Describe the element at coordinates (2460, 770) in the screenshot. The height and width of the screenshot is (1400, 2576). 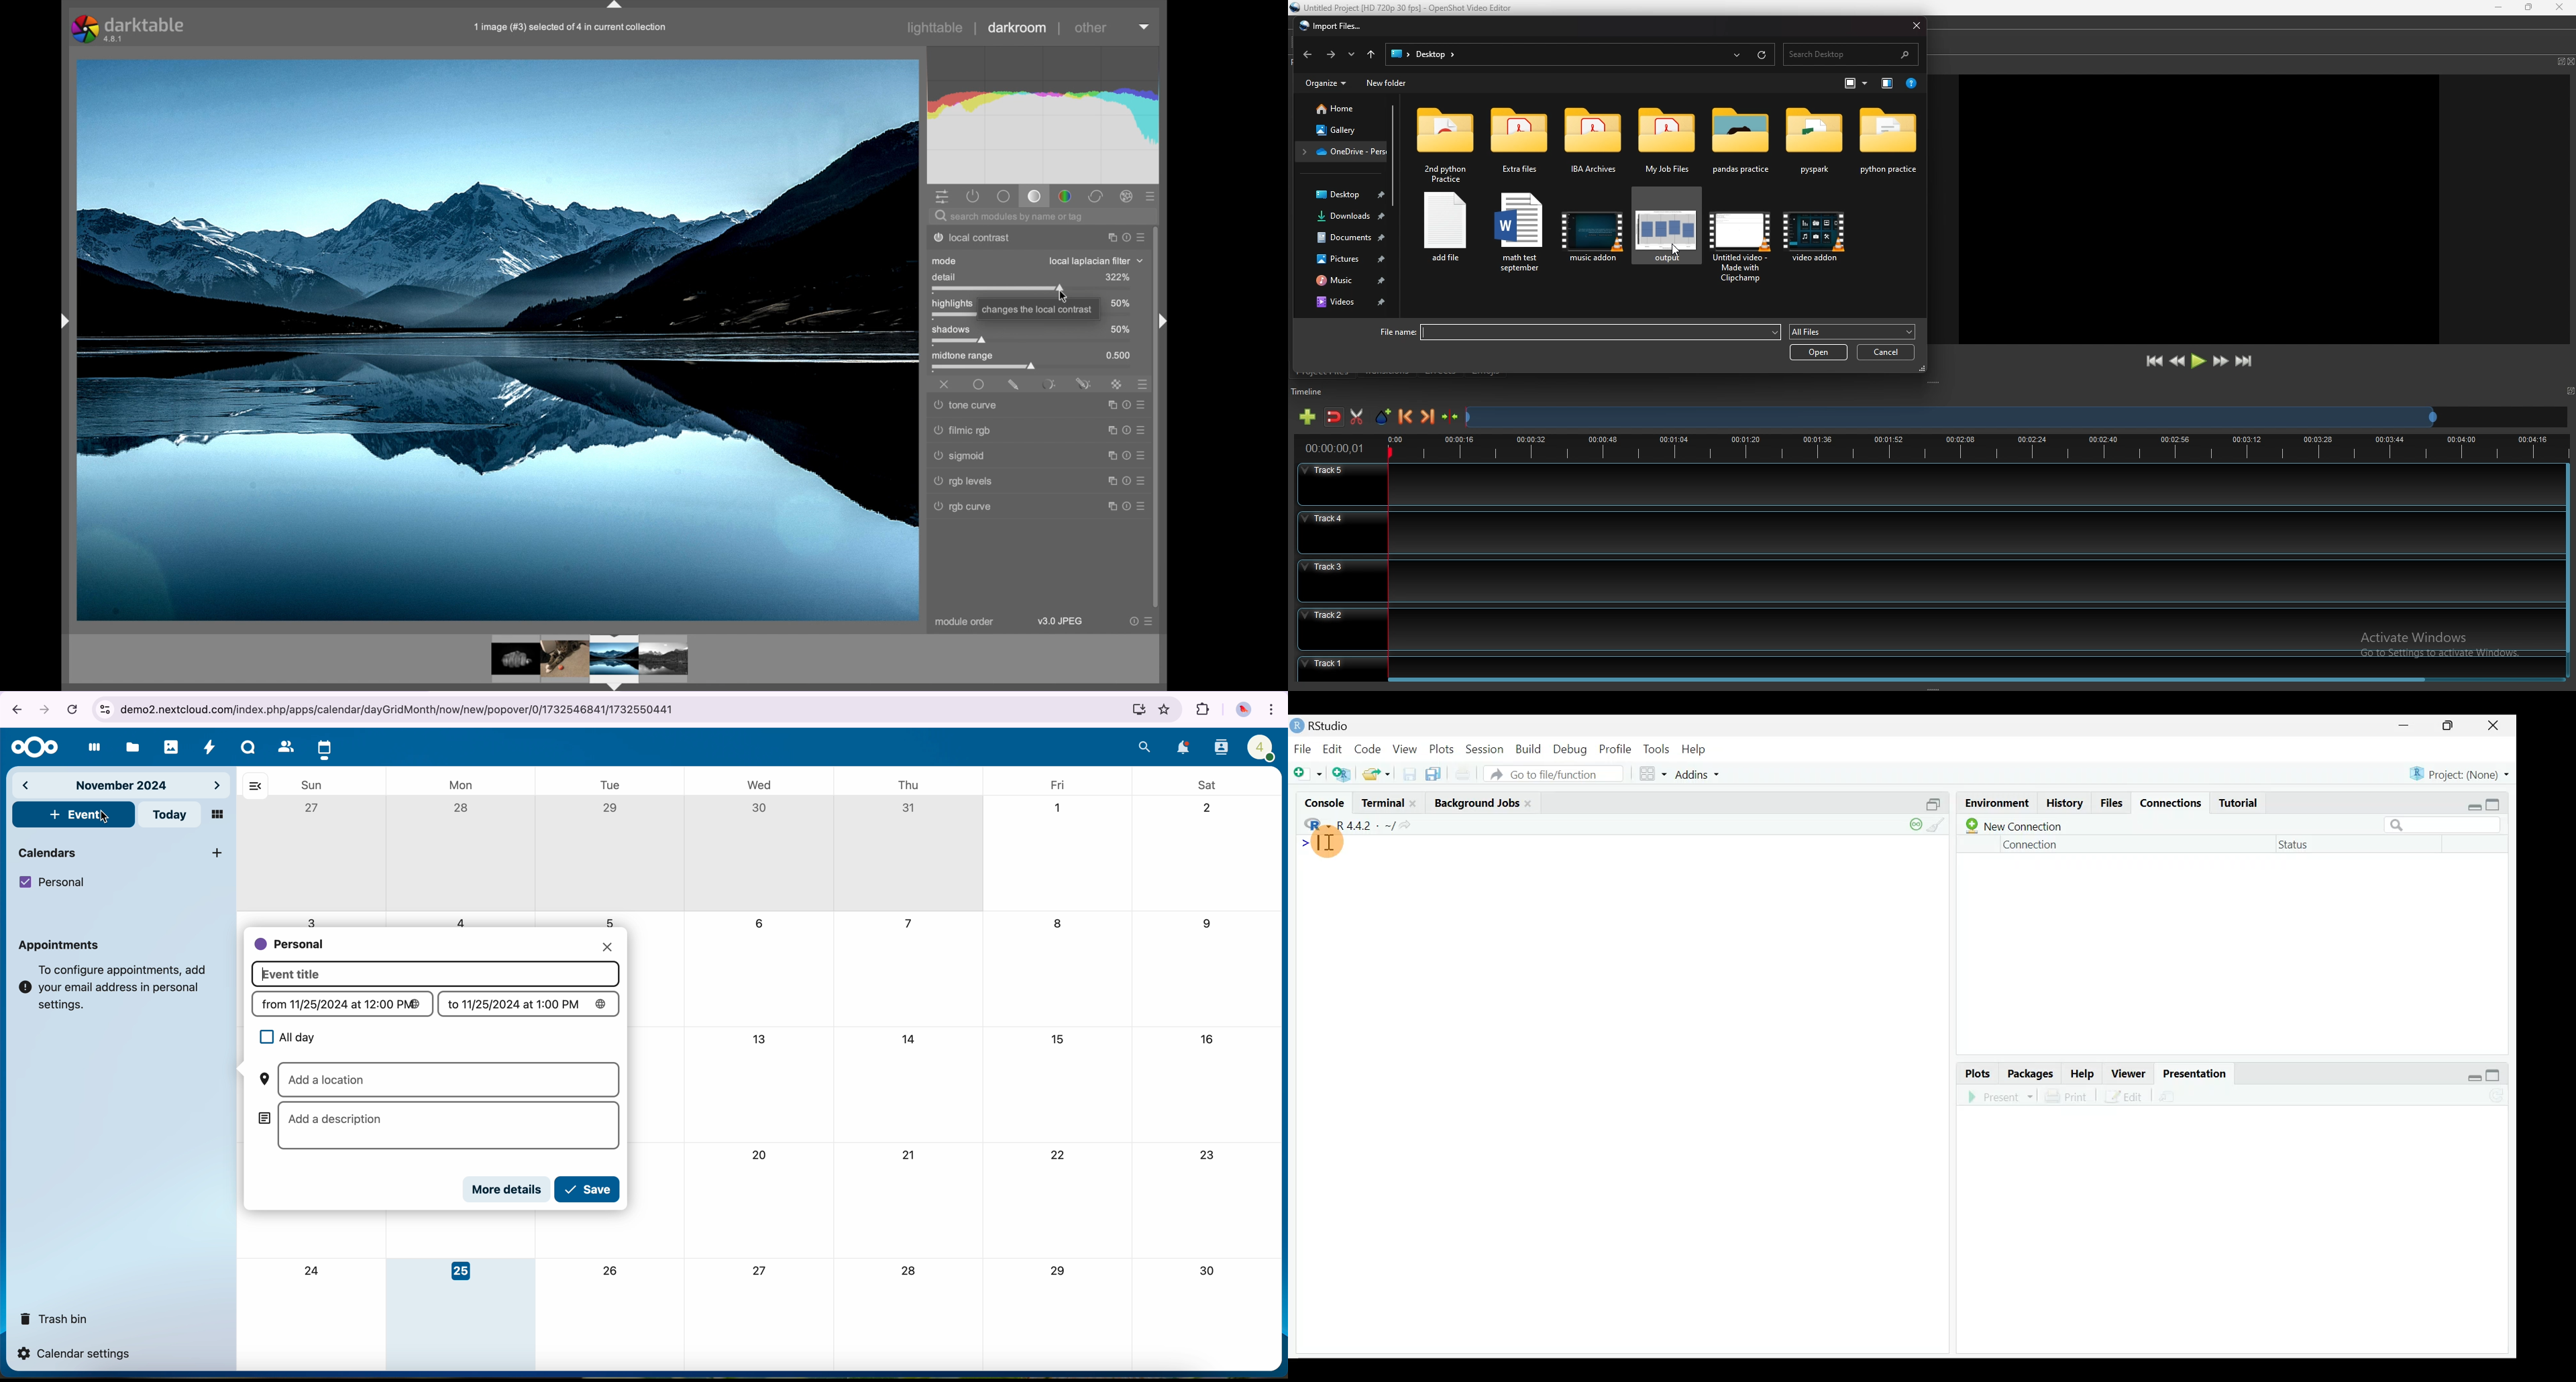
I see `Project (None)` at that location.